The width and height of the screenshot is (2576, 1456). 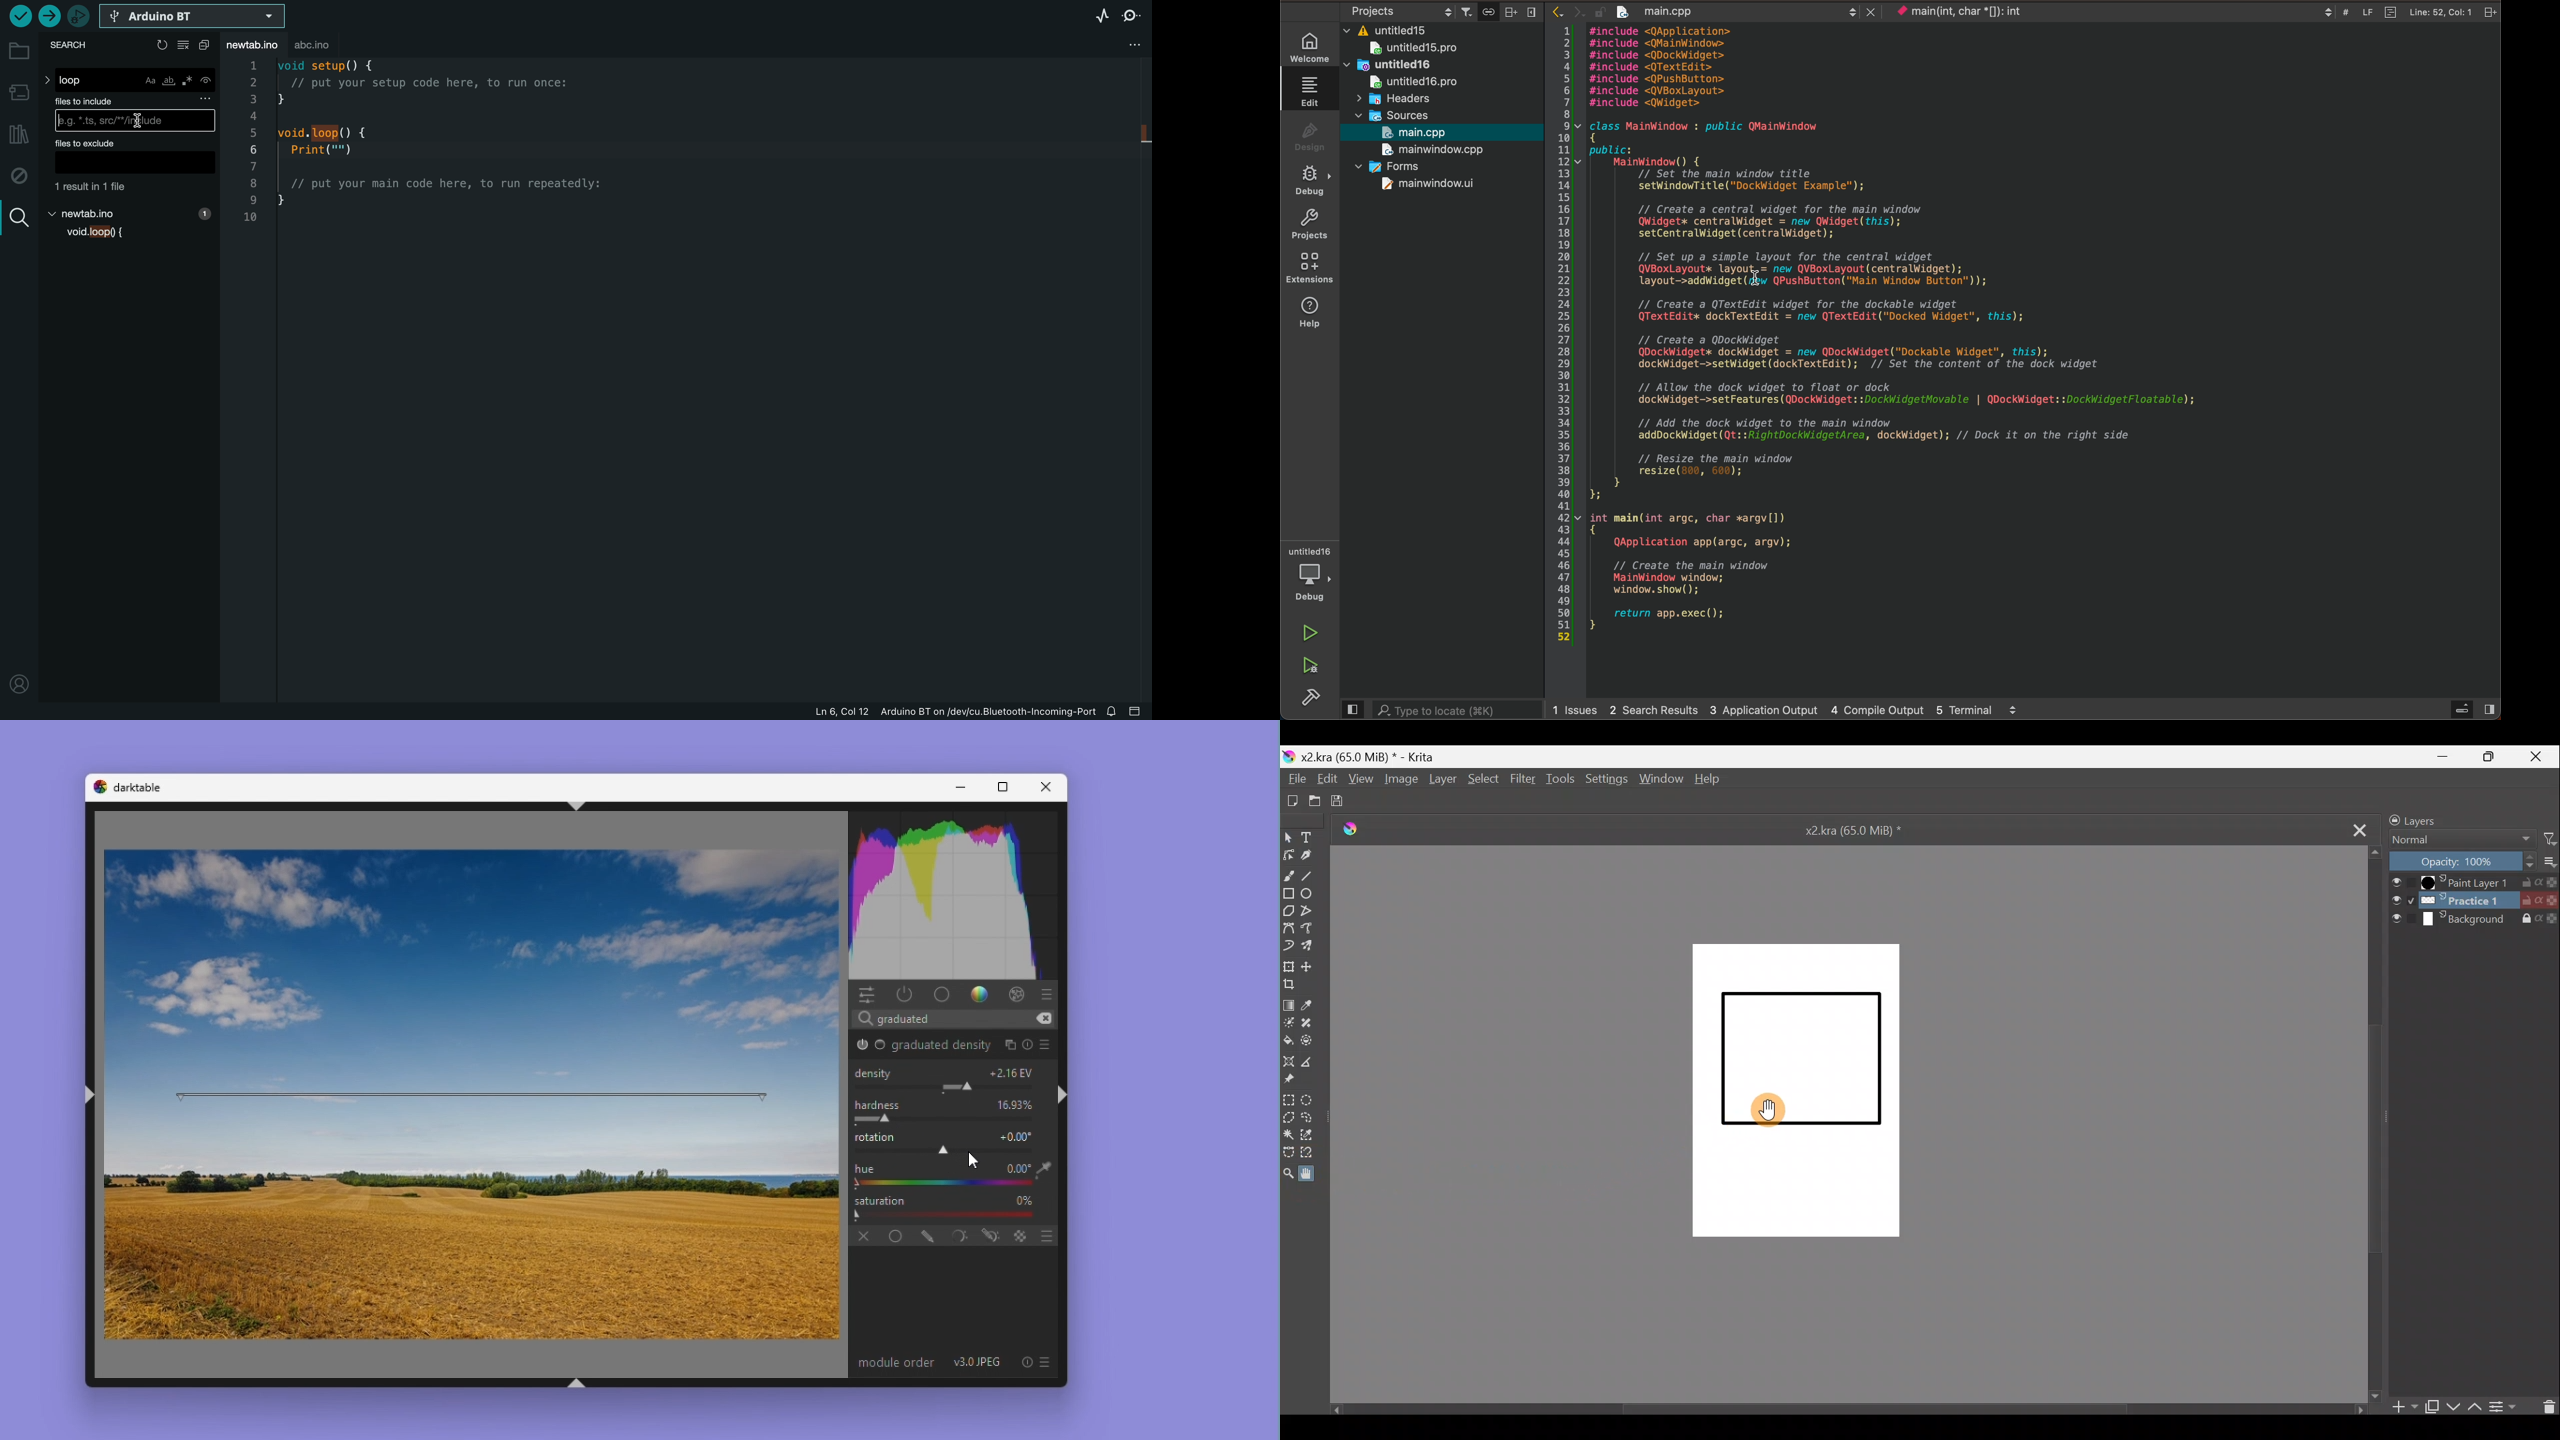 I want to click on reset, so click(x=1026, y=1362).